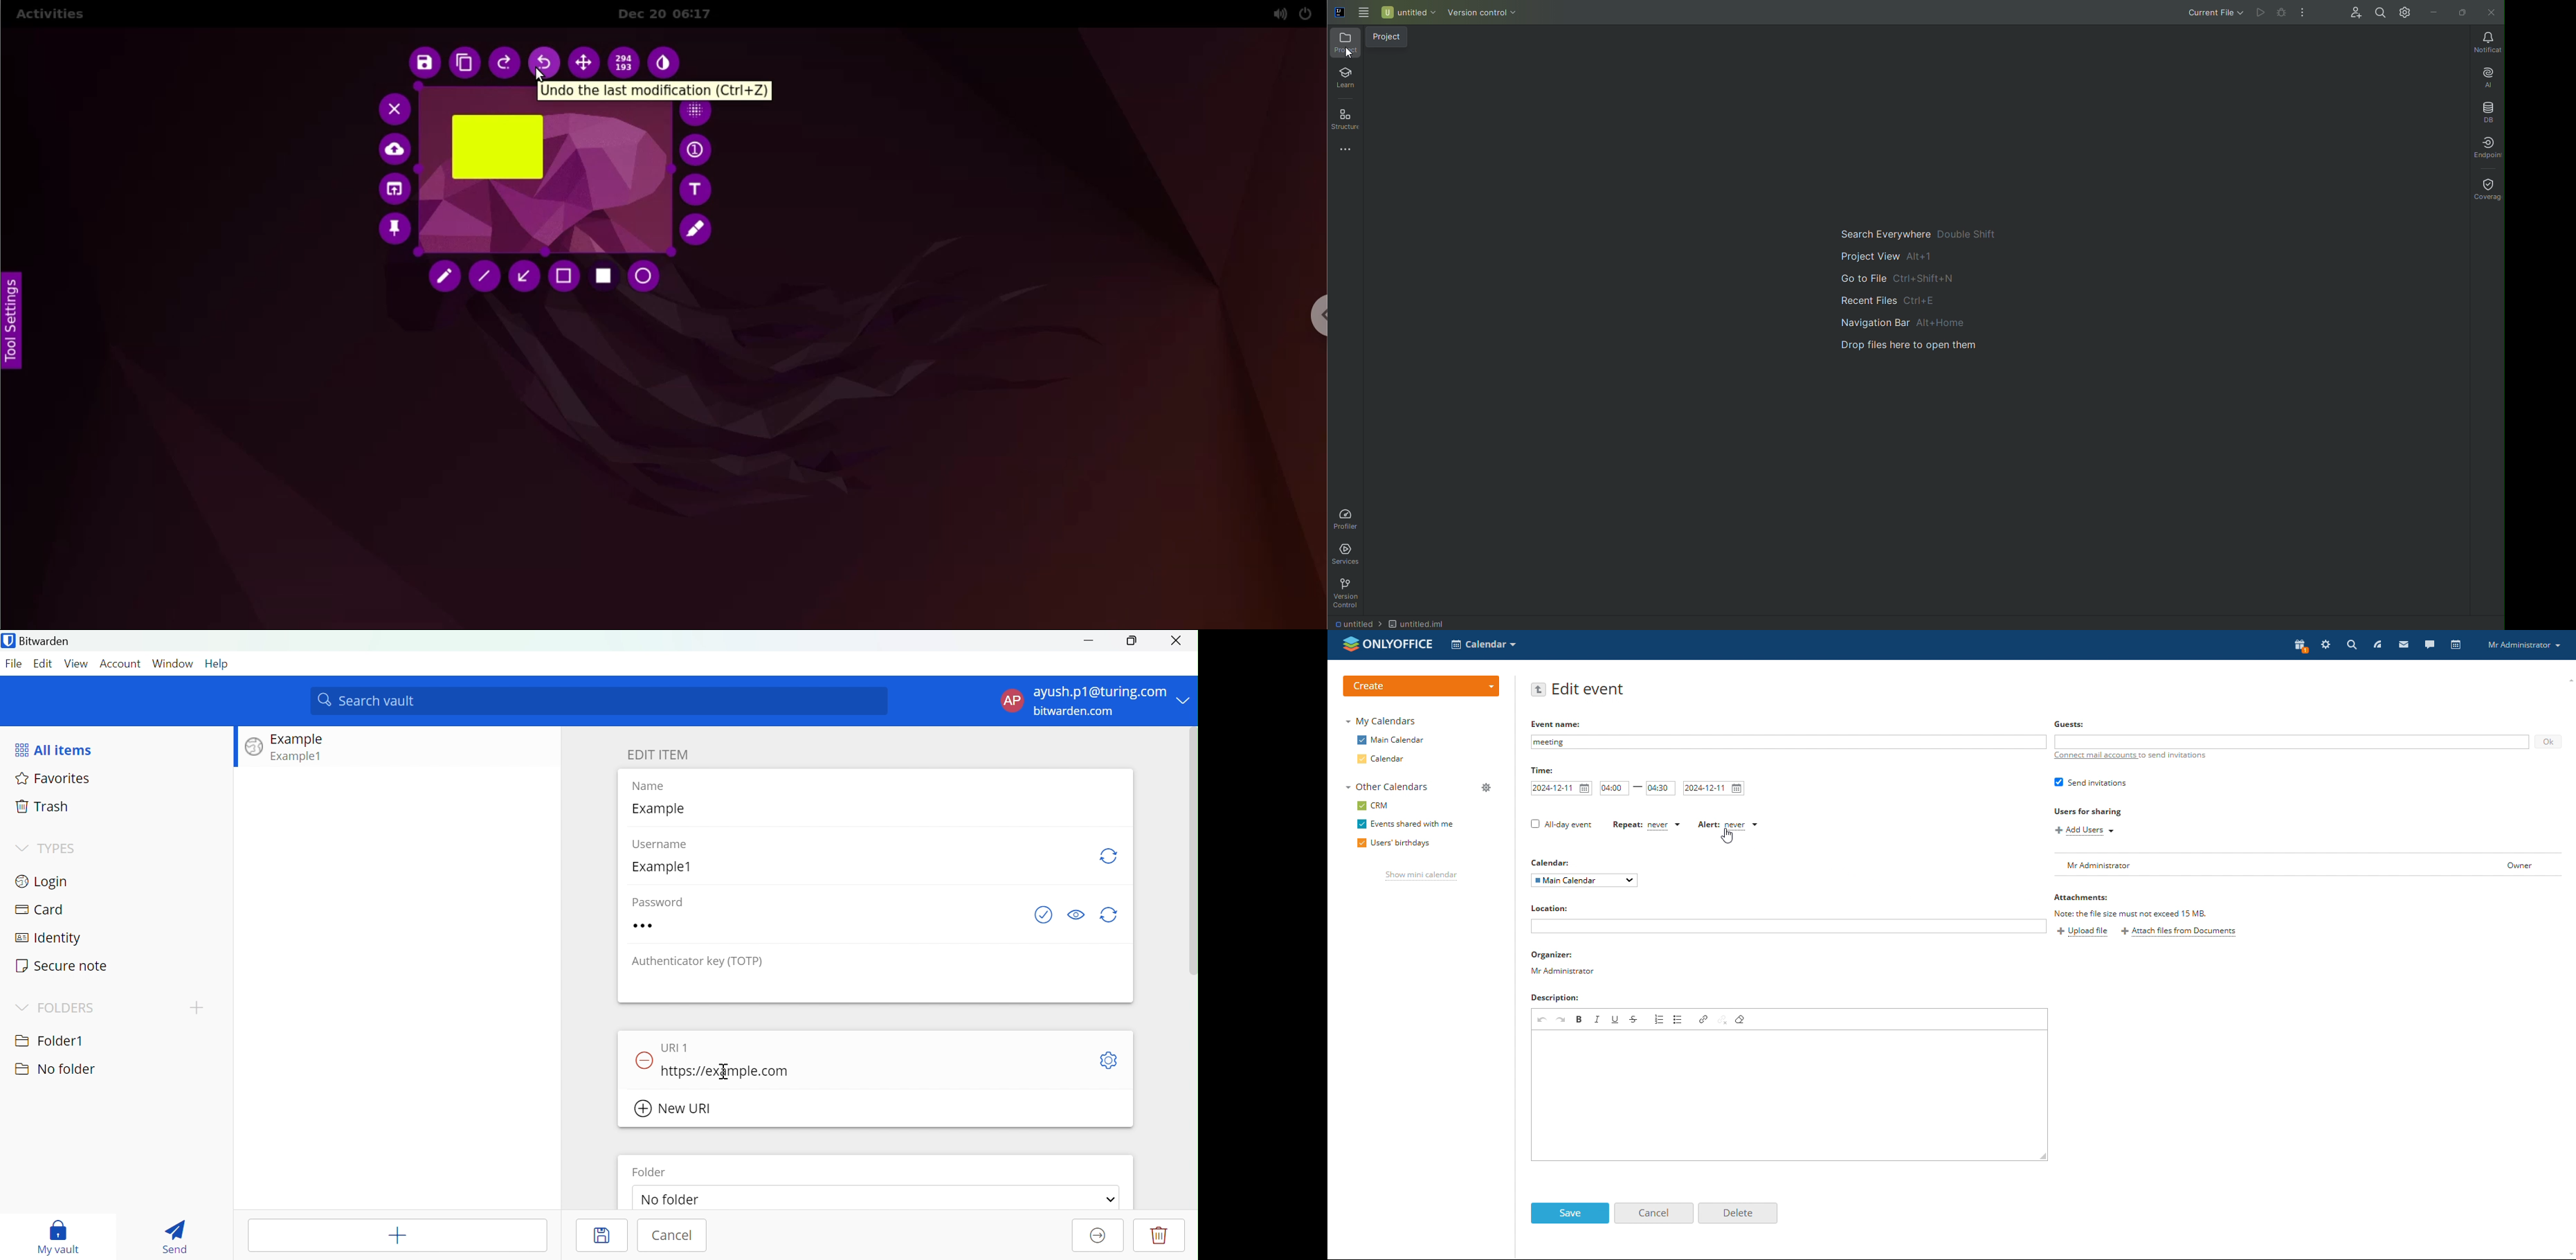 The height and width of the screenshot is (1260, 2576). What do you see at coordinates (600, 1234) in the screenshot?
I see `Save` at bounding box center [600, 1234].